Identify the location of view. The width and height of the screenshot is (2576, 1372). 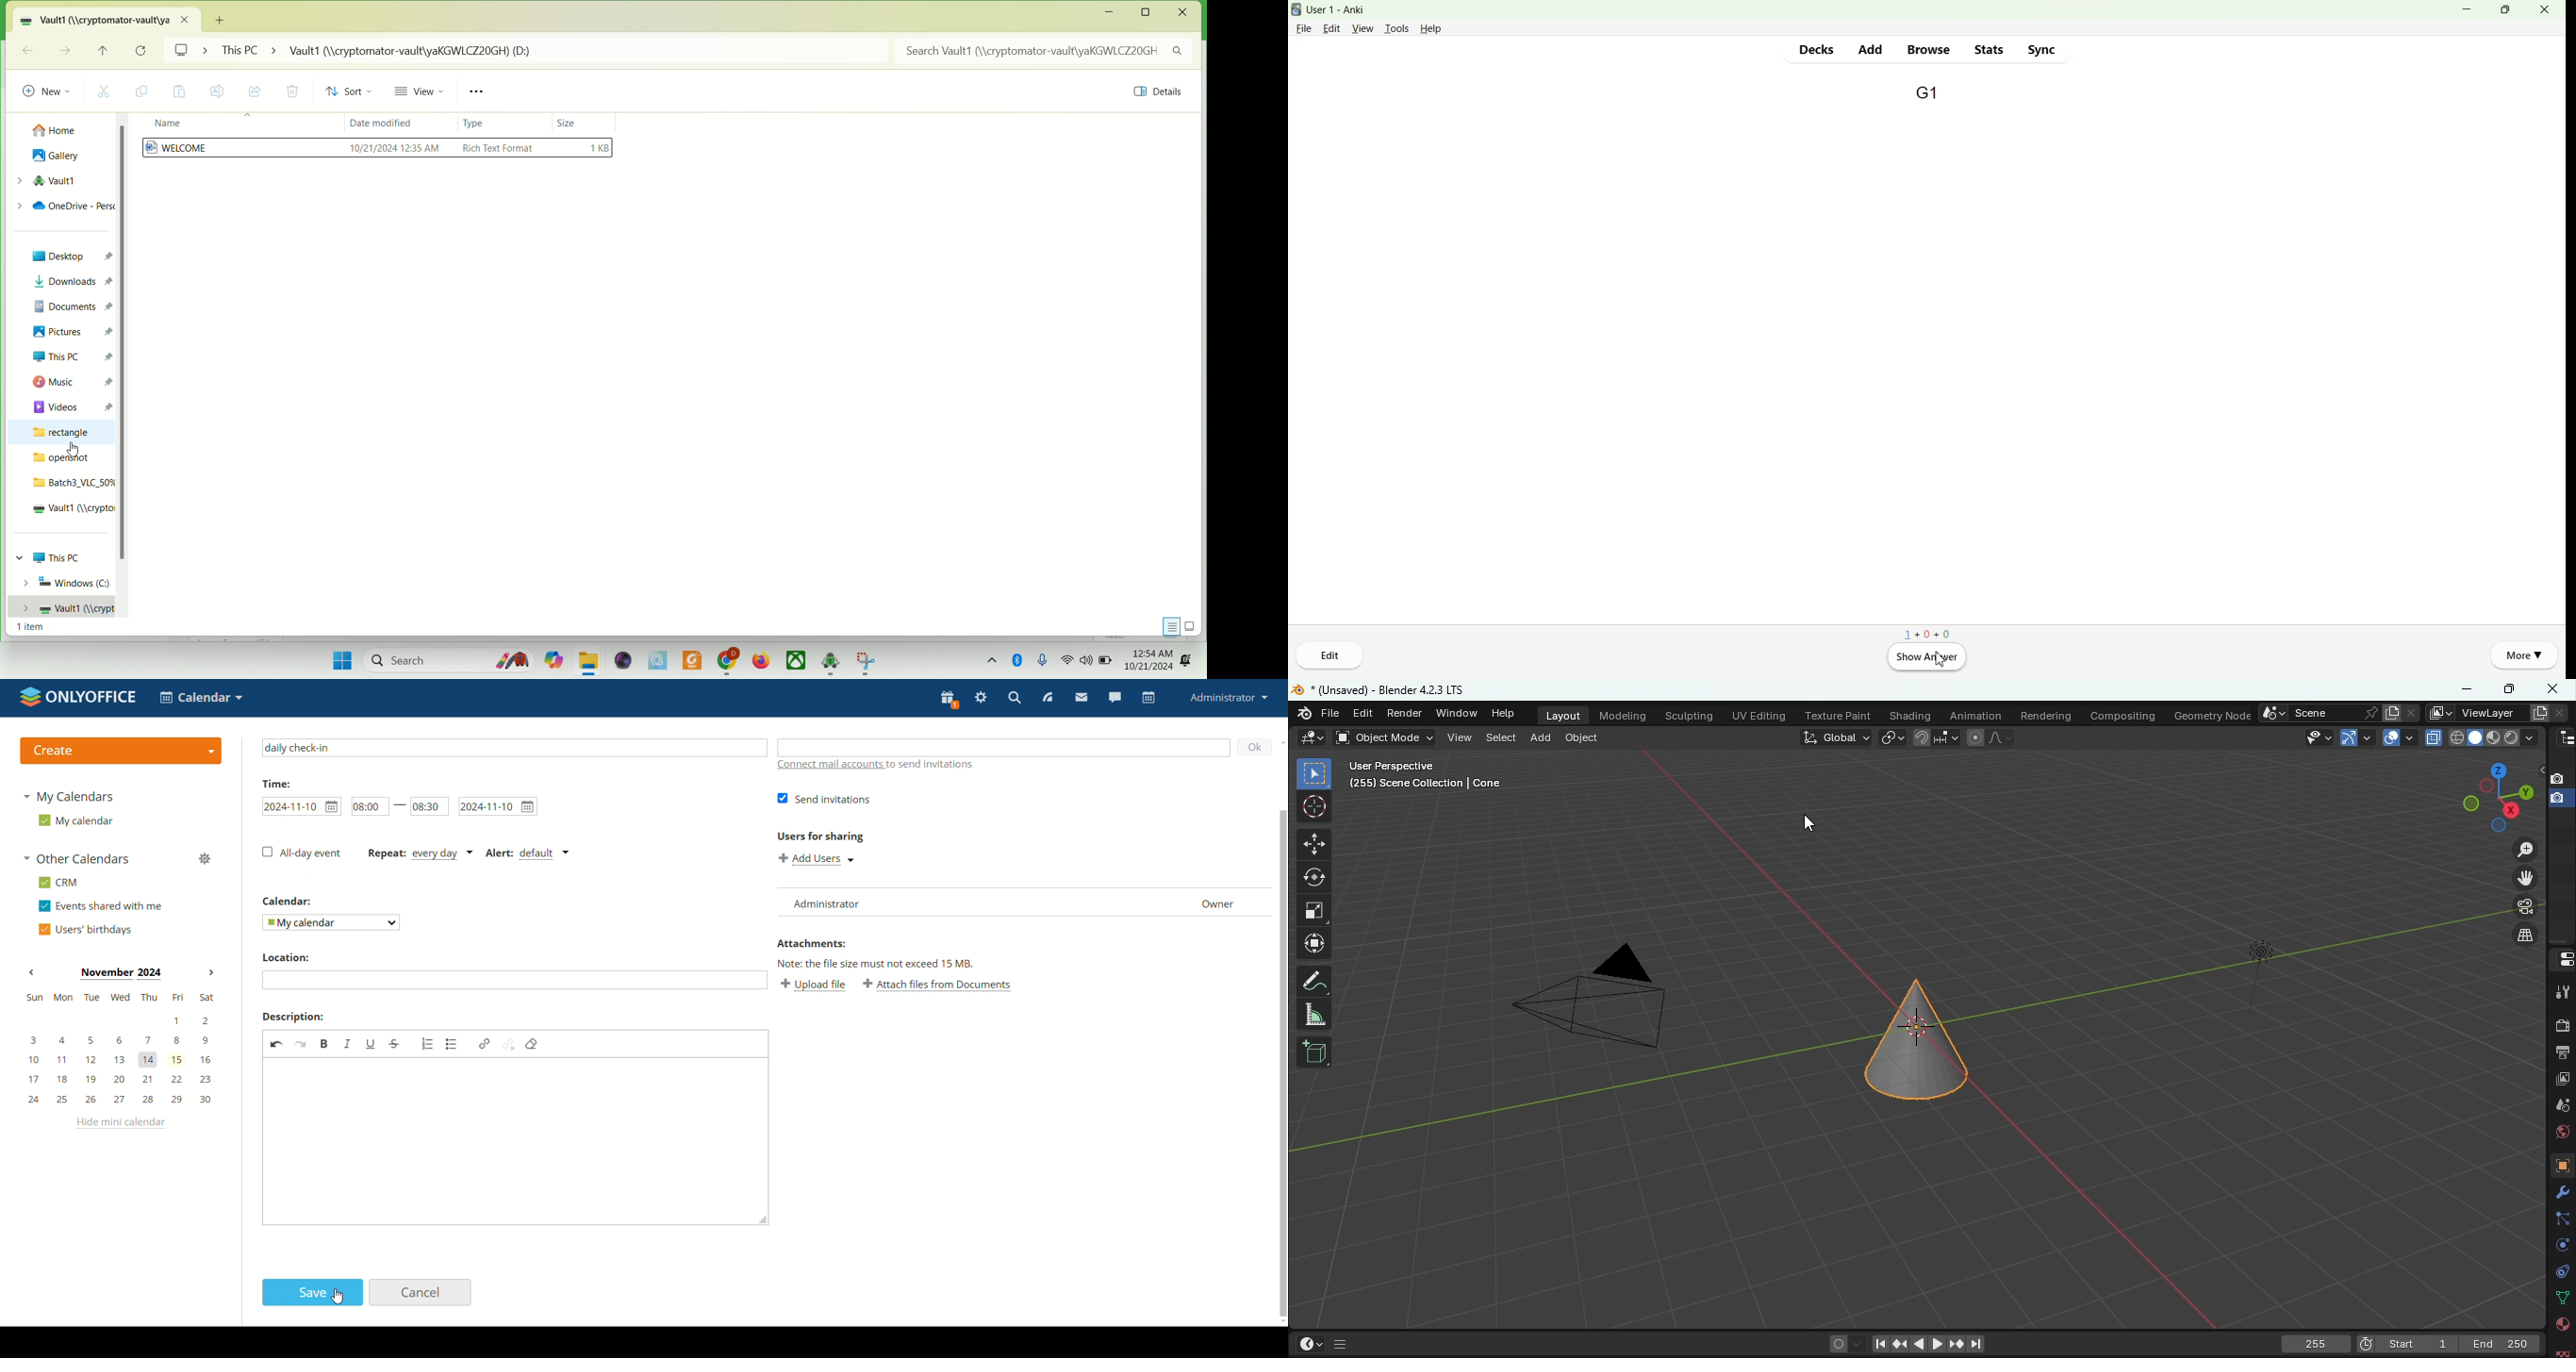
(423, 94).